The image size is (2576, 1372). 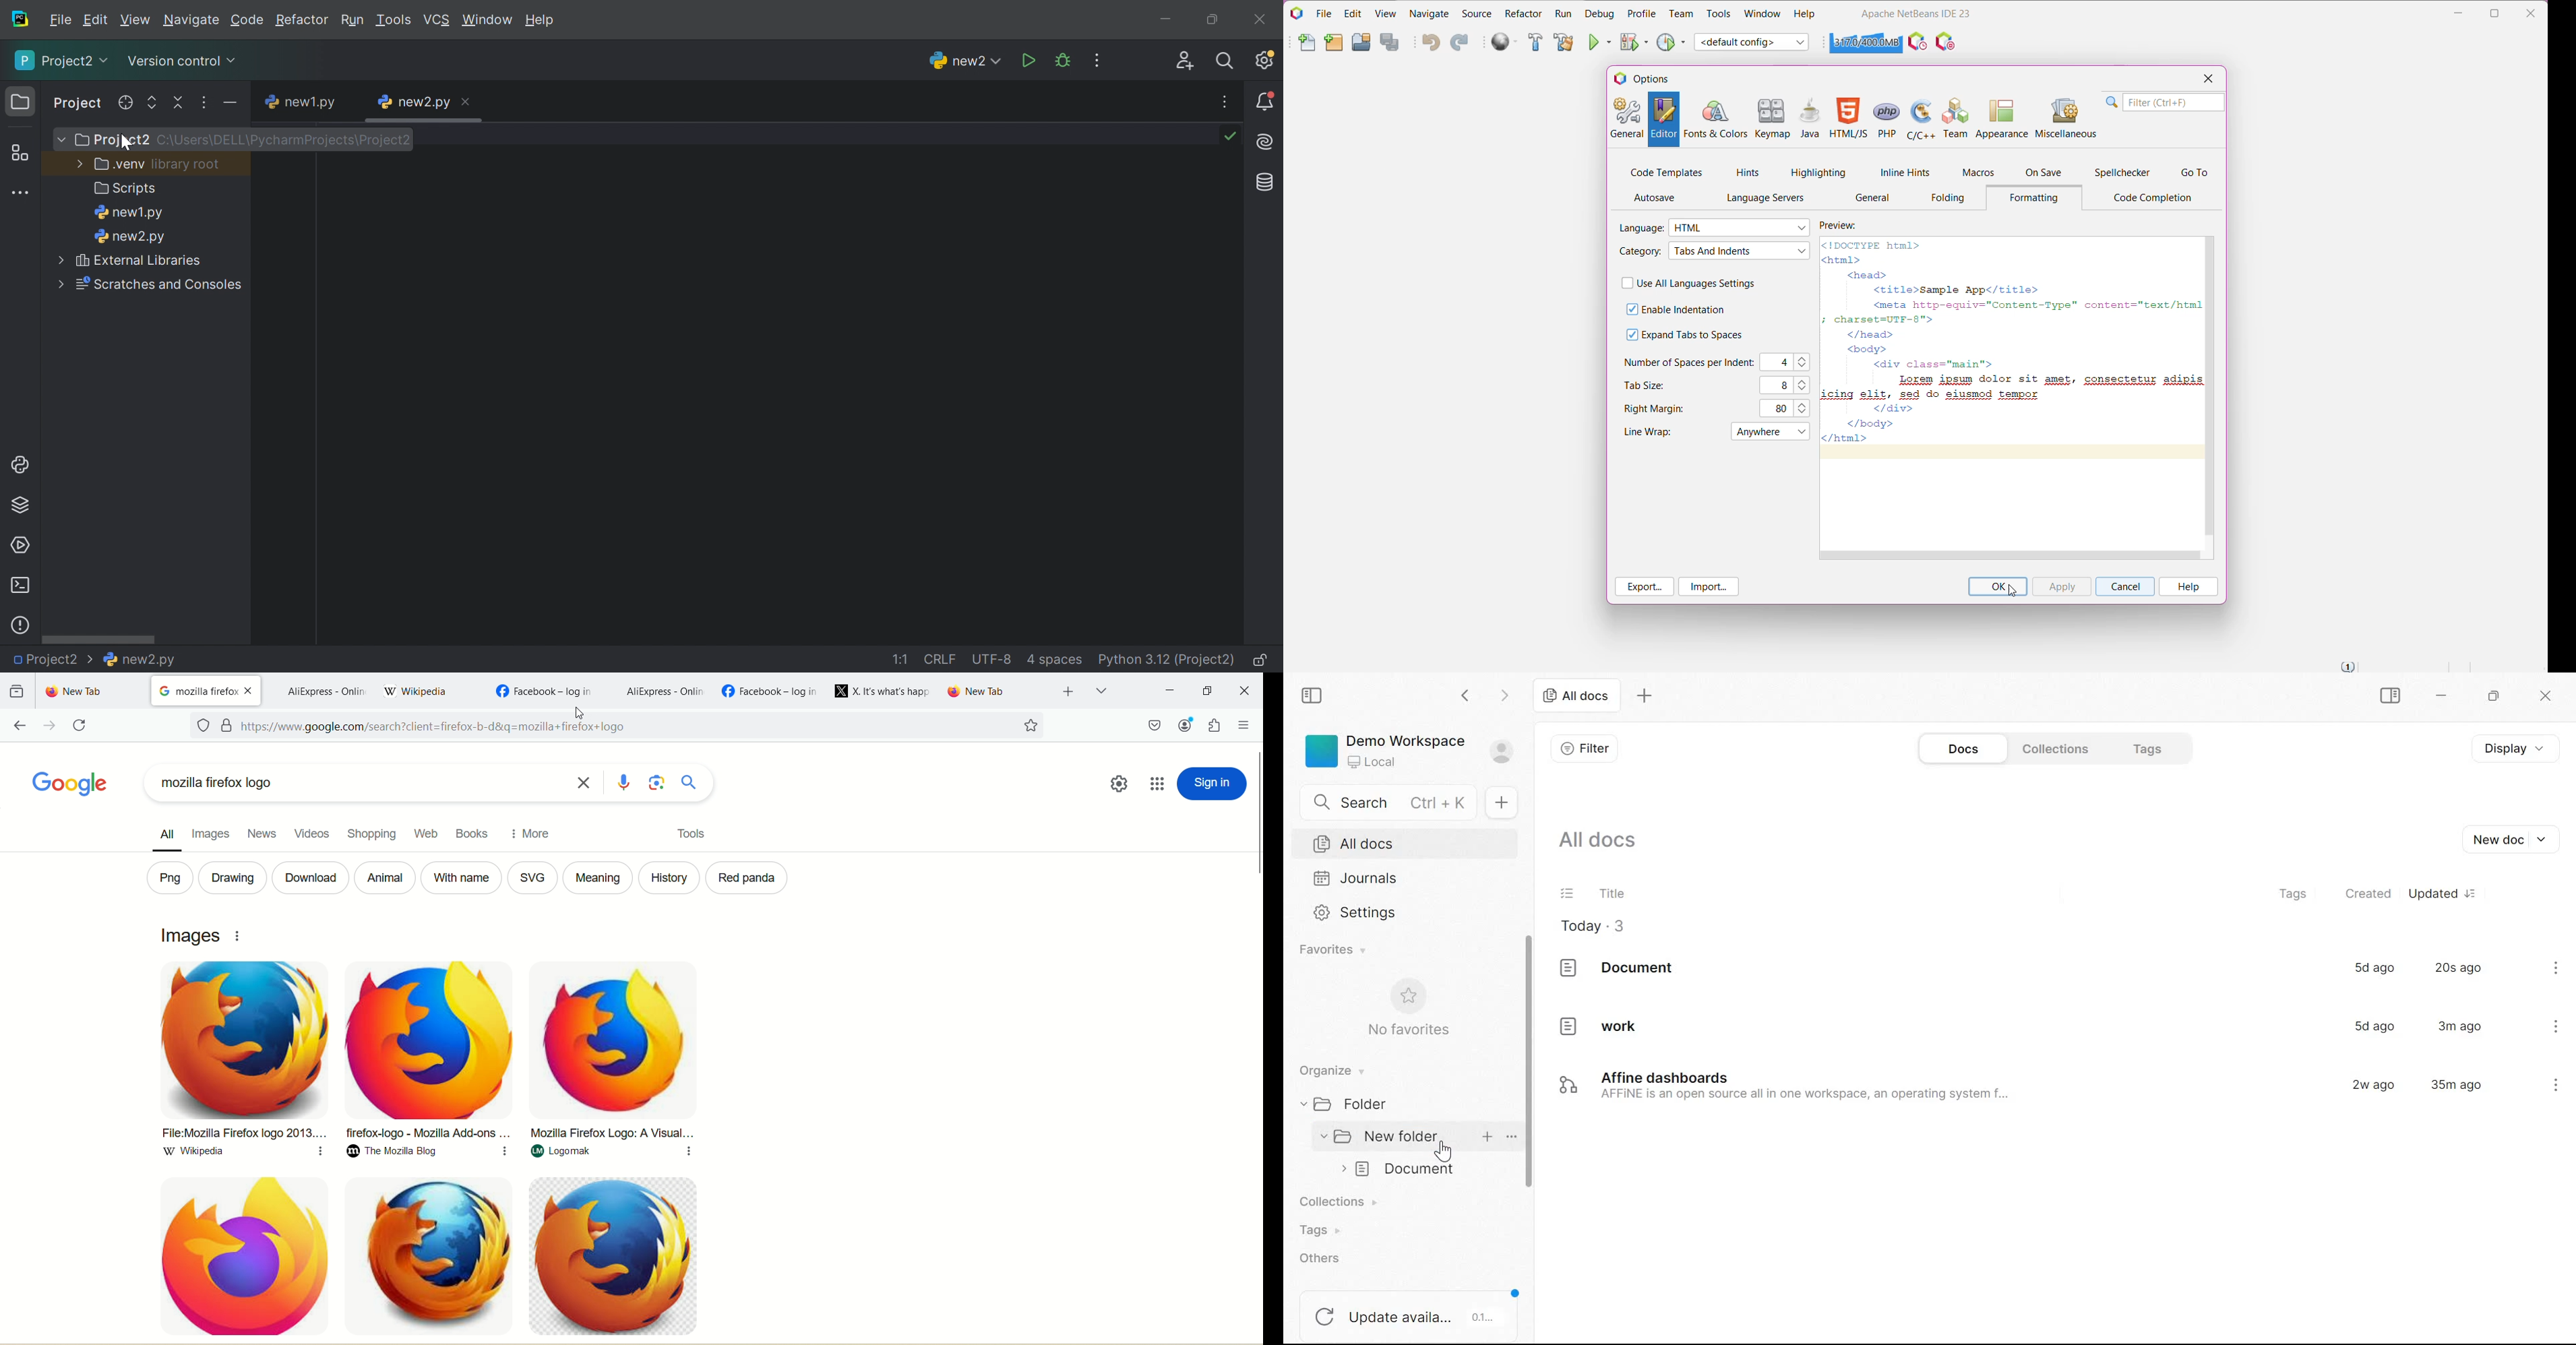 I want to click on Build Project, so click(x=1536, y=43).